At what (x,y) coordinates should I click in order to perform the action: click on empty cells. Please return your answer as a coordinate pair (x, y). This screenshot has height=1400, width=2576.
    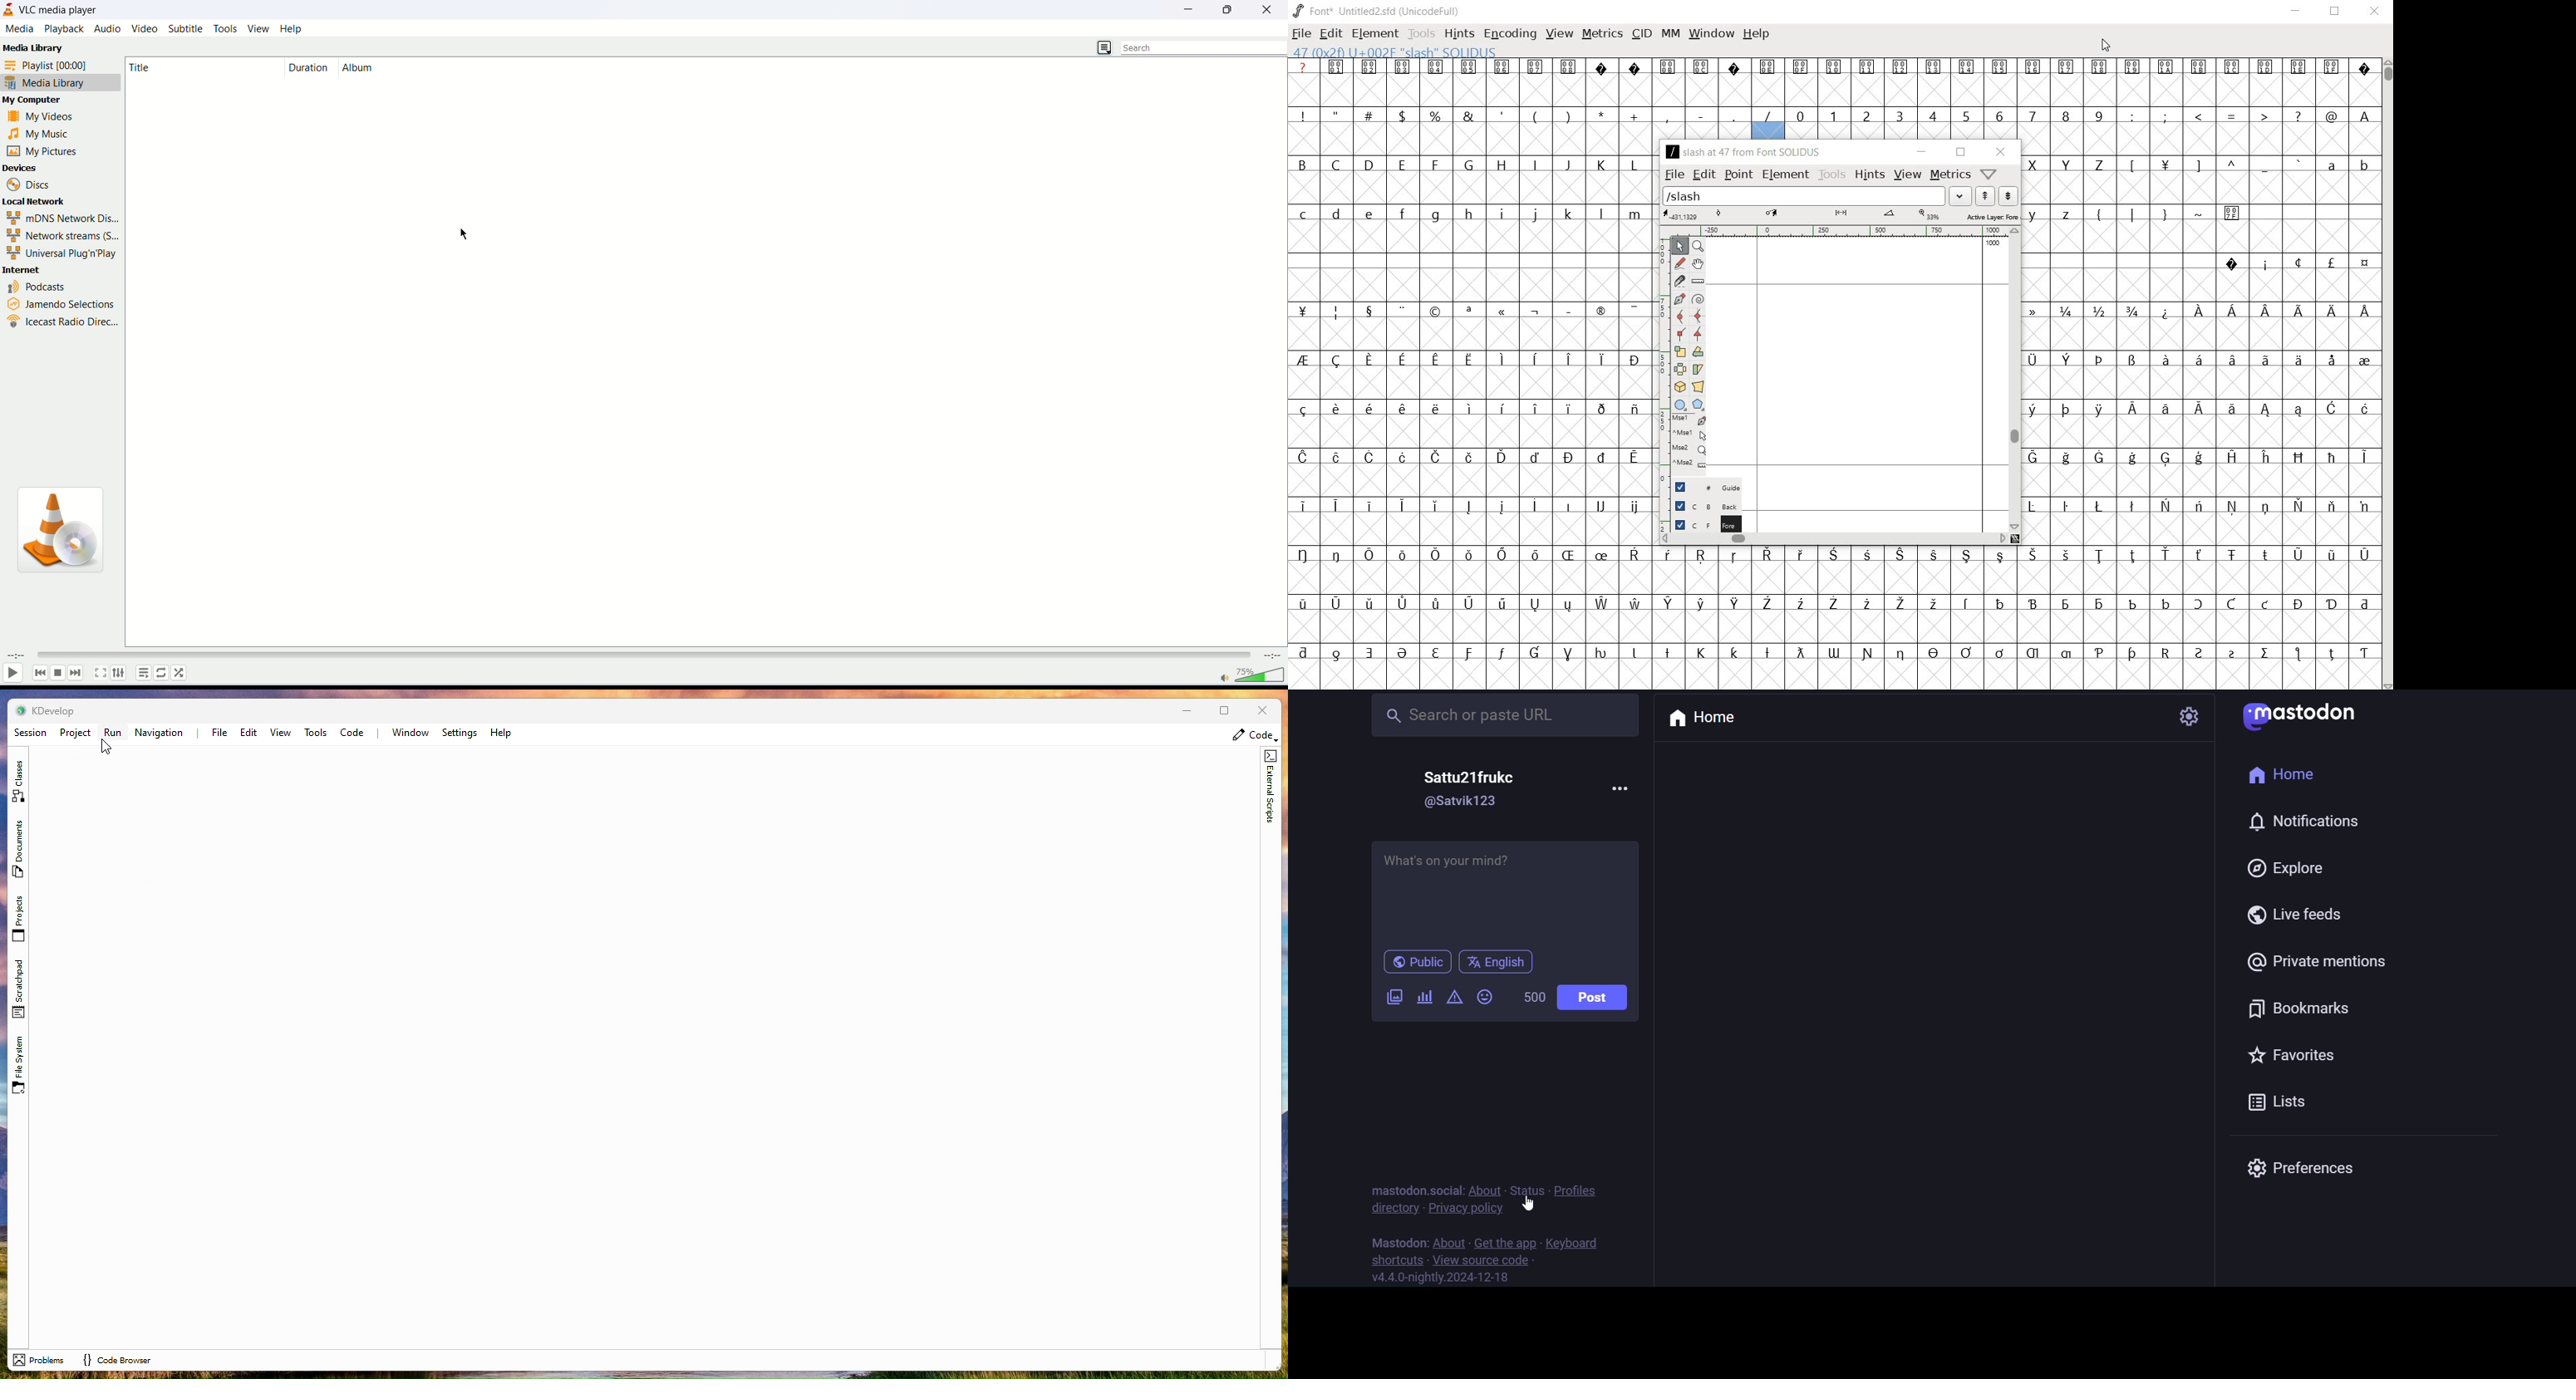
    Looking at the image, I should click on (2201, 238).